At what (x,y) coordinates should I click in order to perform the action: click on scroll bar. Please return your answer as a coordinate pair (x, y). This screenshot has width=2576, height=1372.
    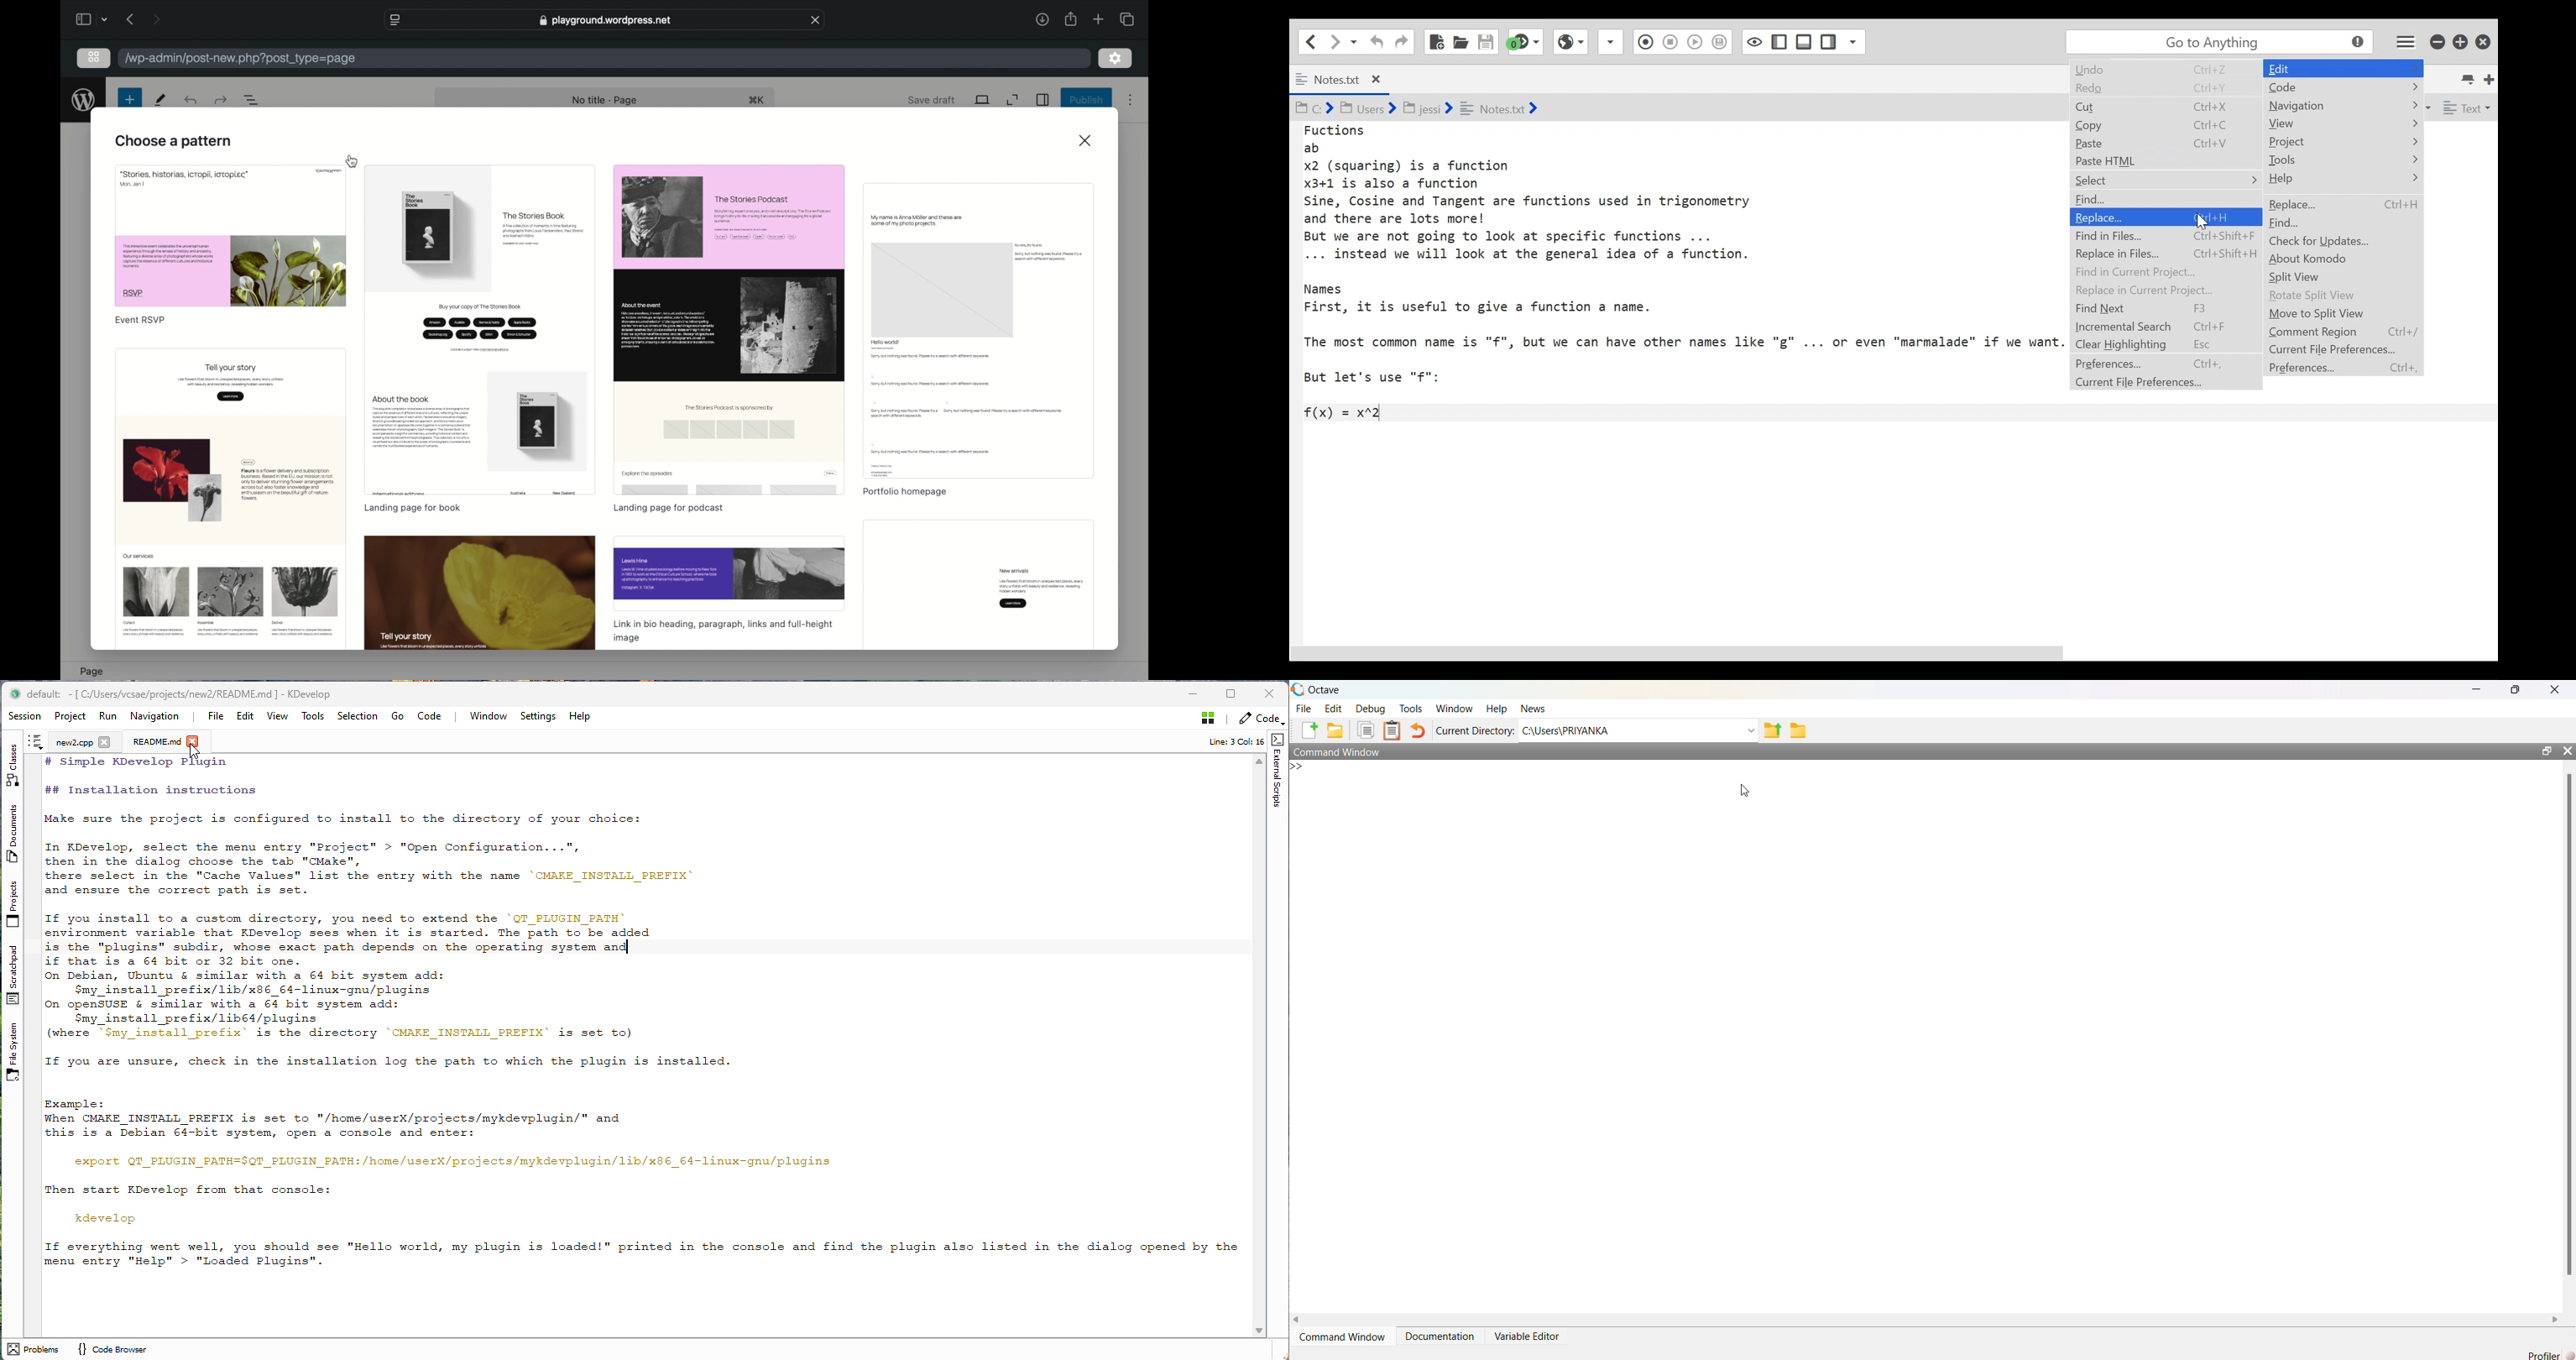
    Looking at the image, I should click on (2565, 1026).